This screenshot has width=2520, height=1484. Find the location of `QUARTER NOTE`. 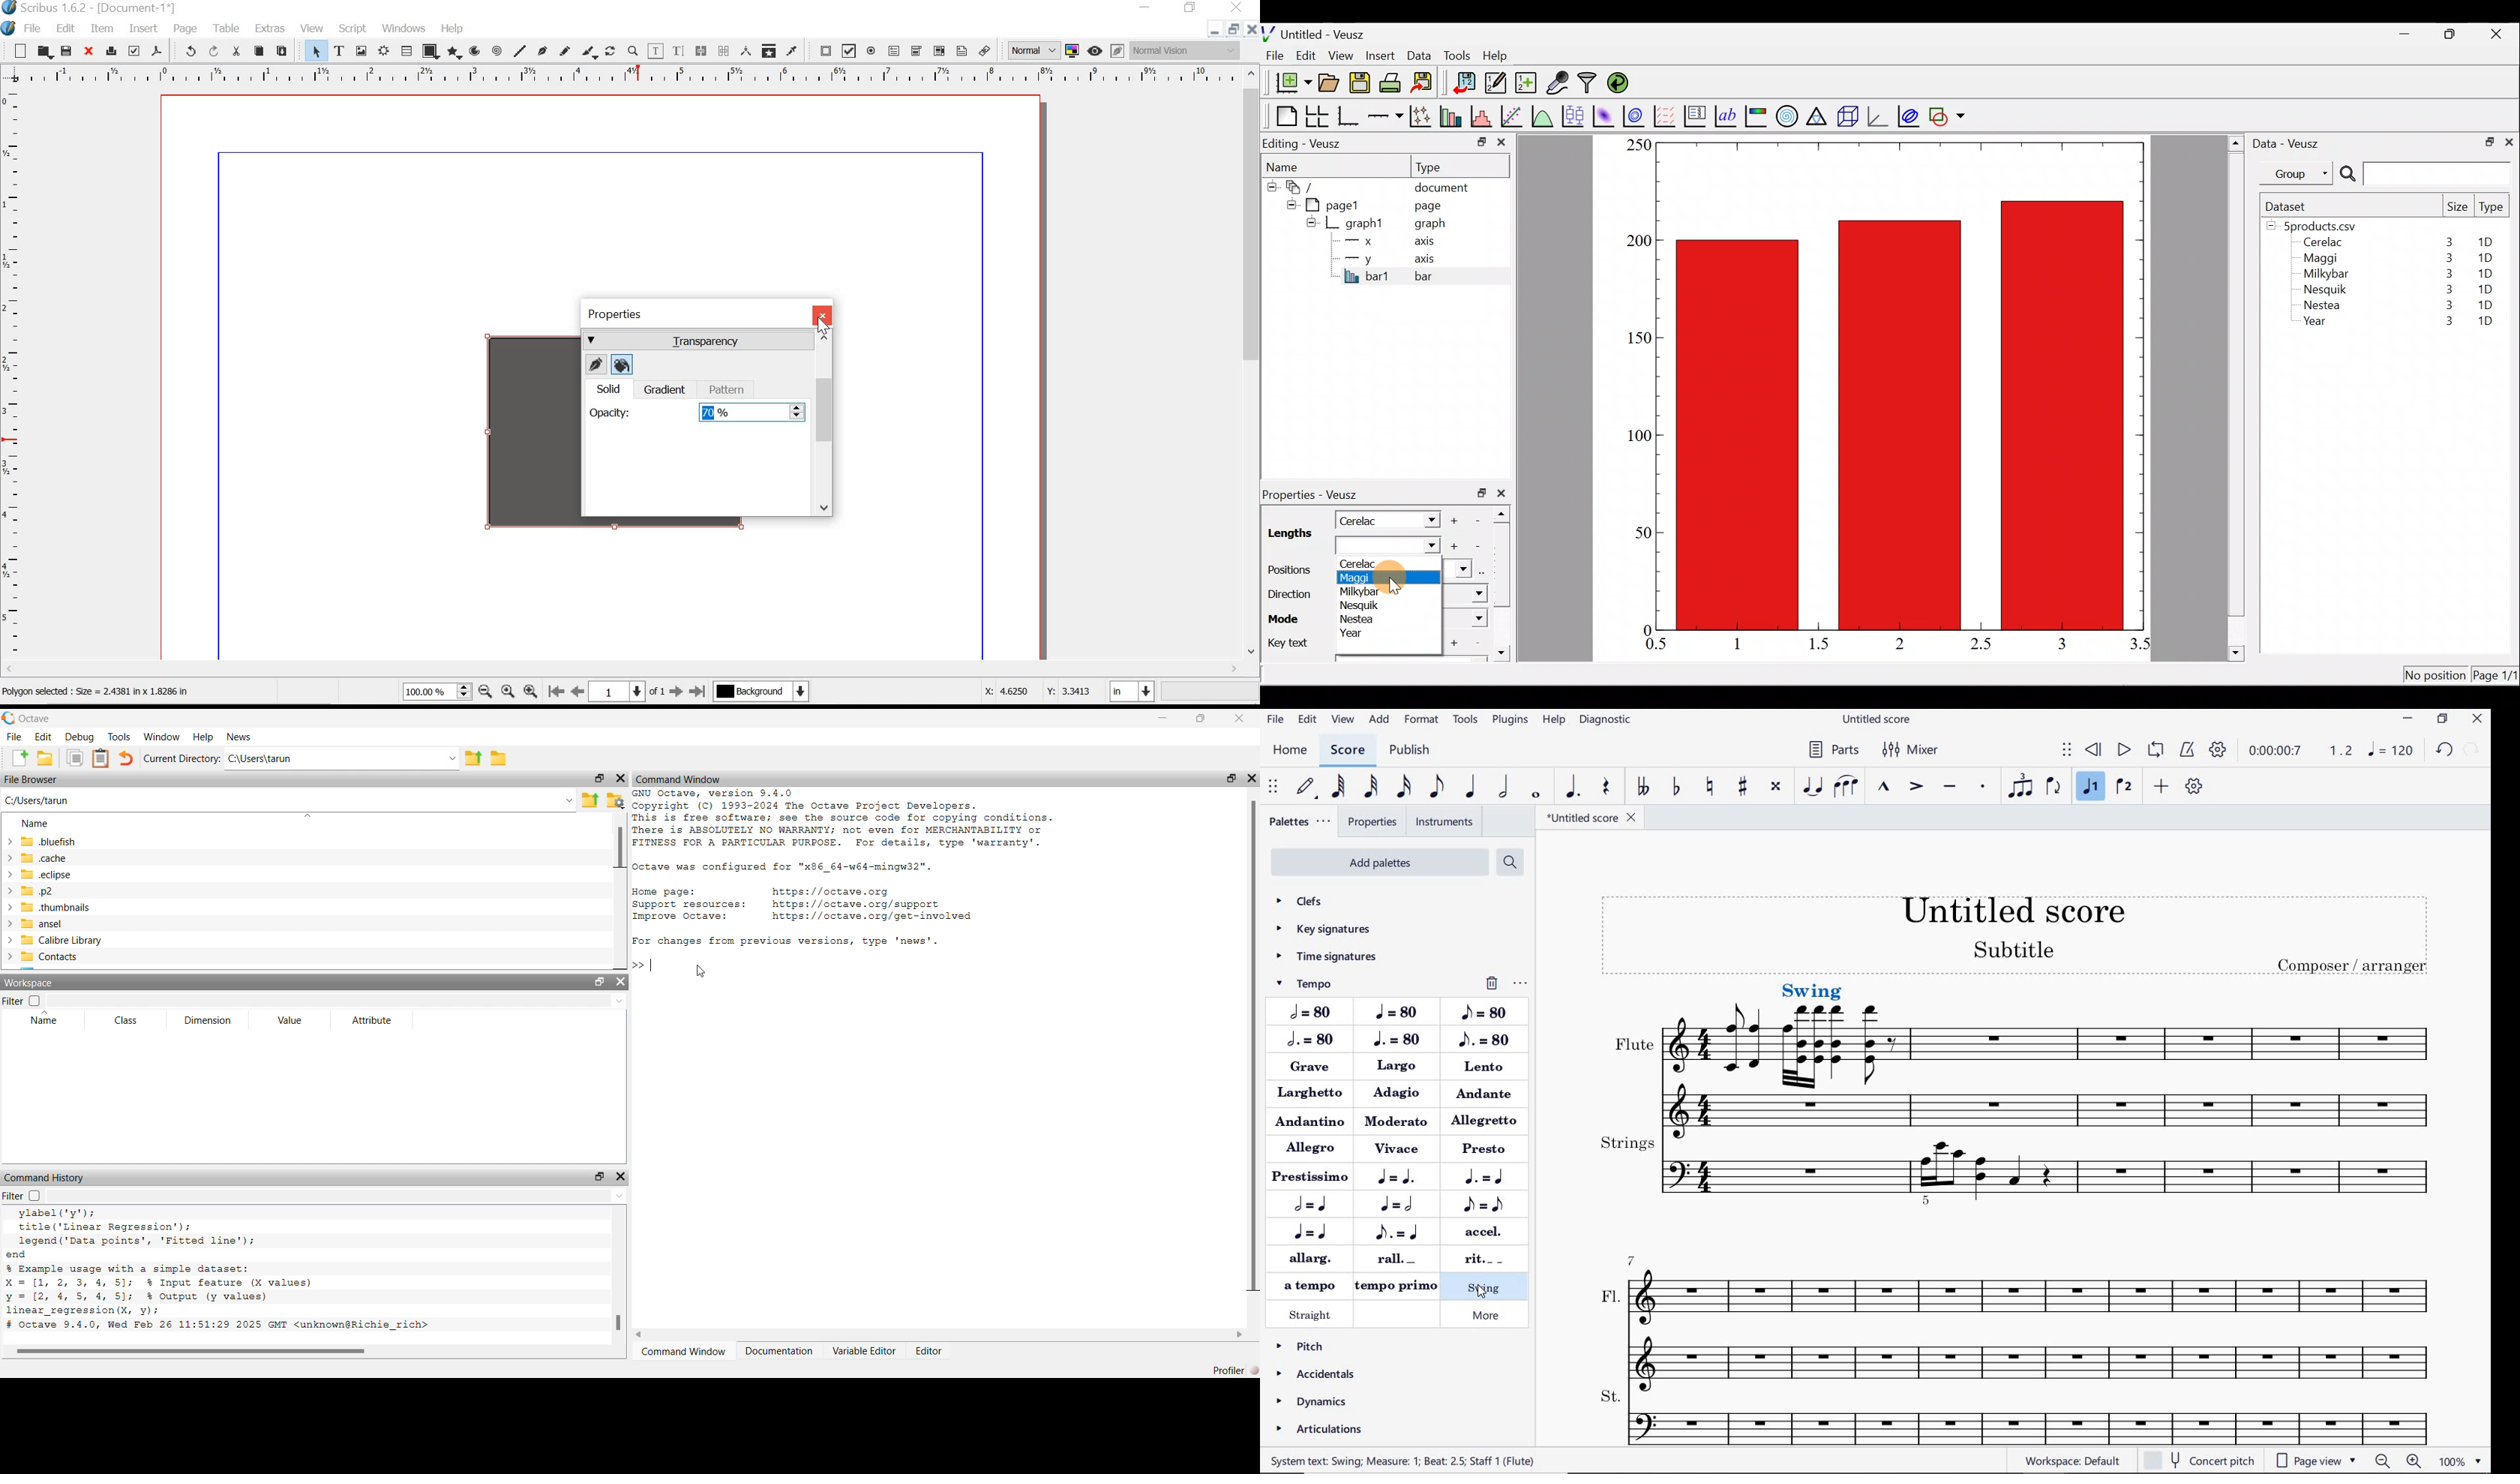

QUARTER NOTE is located at coordinates (1472, 787).